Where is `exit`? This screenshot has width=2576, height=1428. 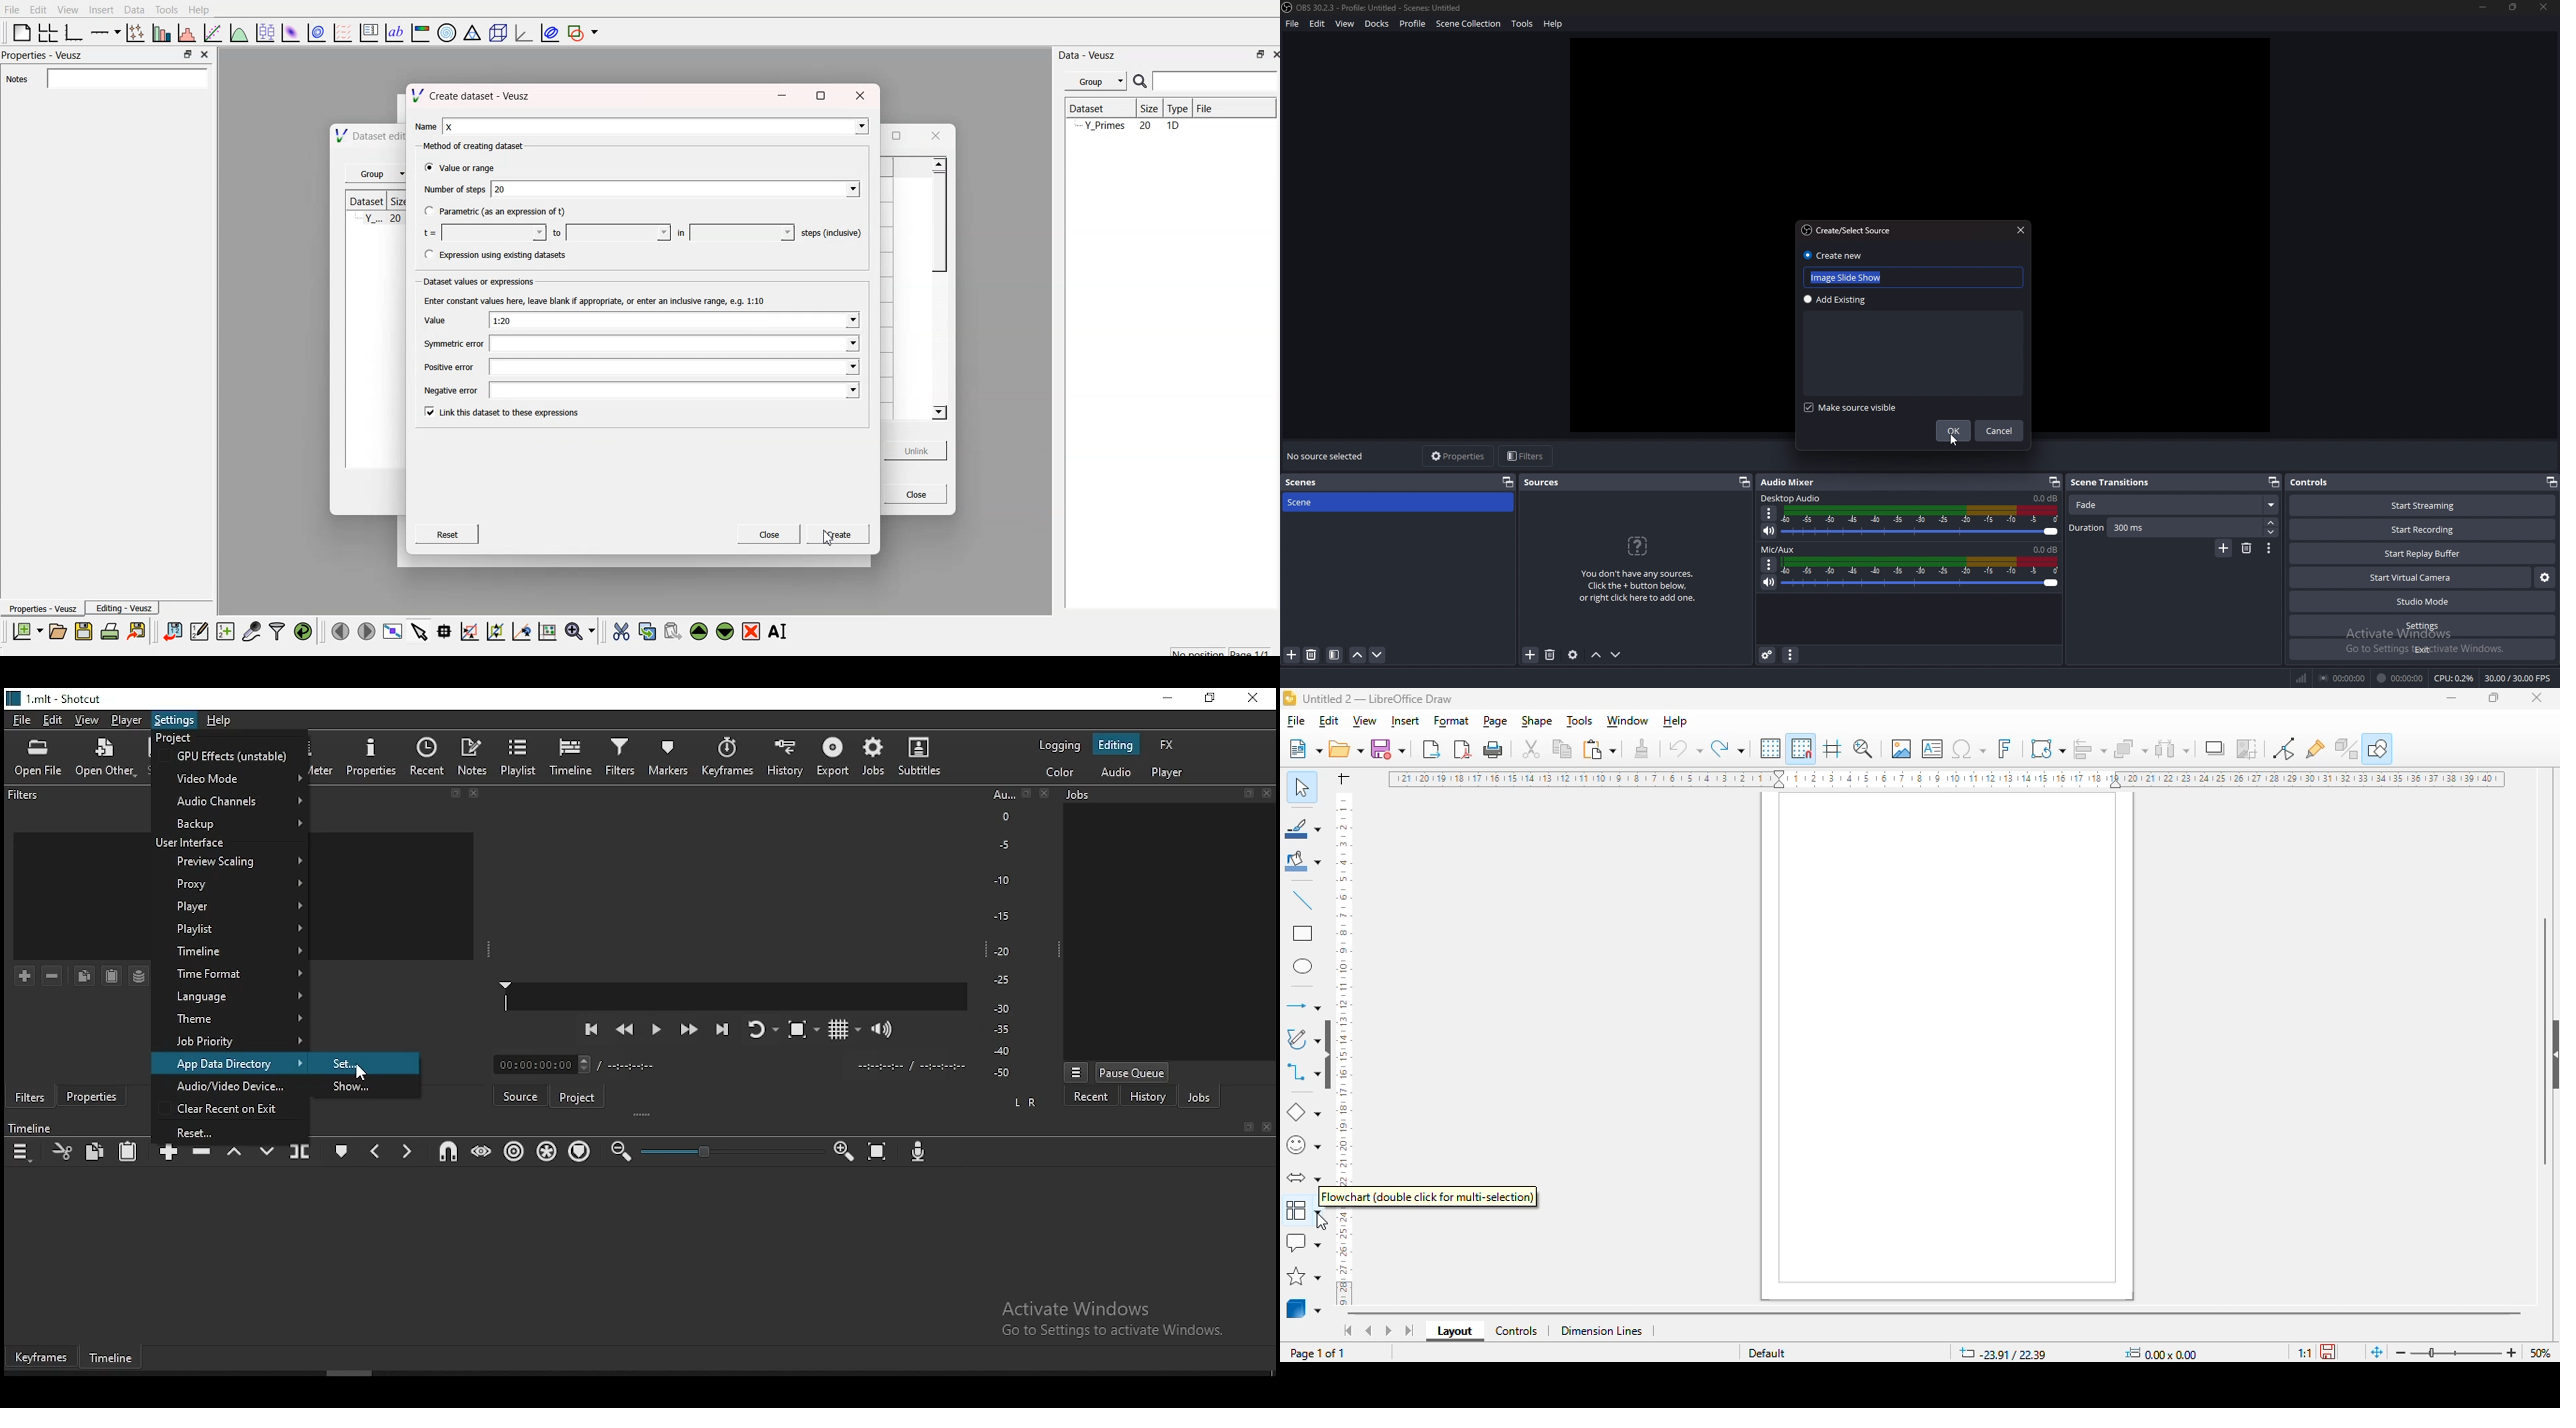
exit is located at coordinates (2421, 649).